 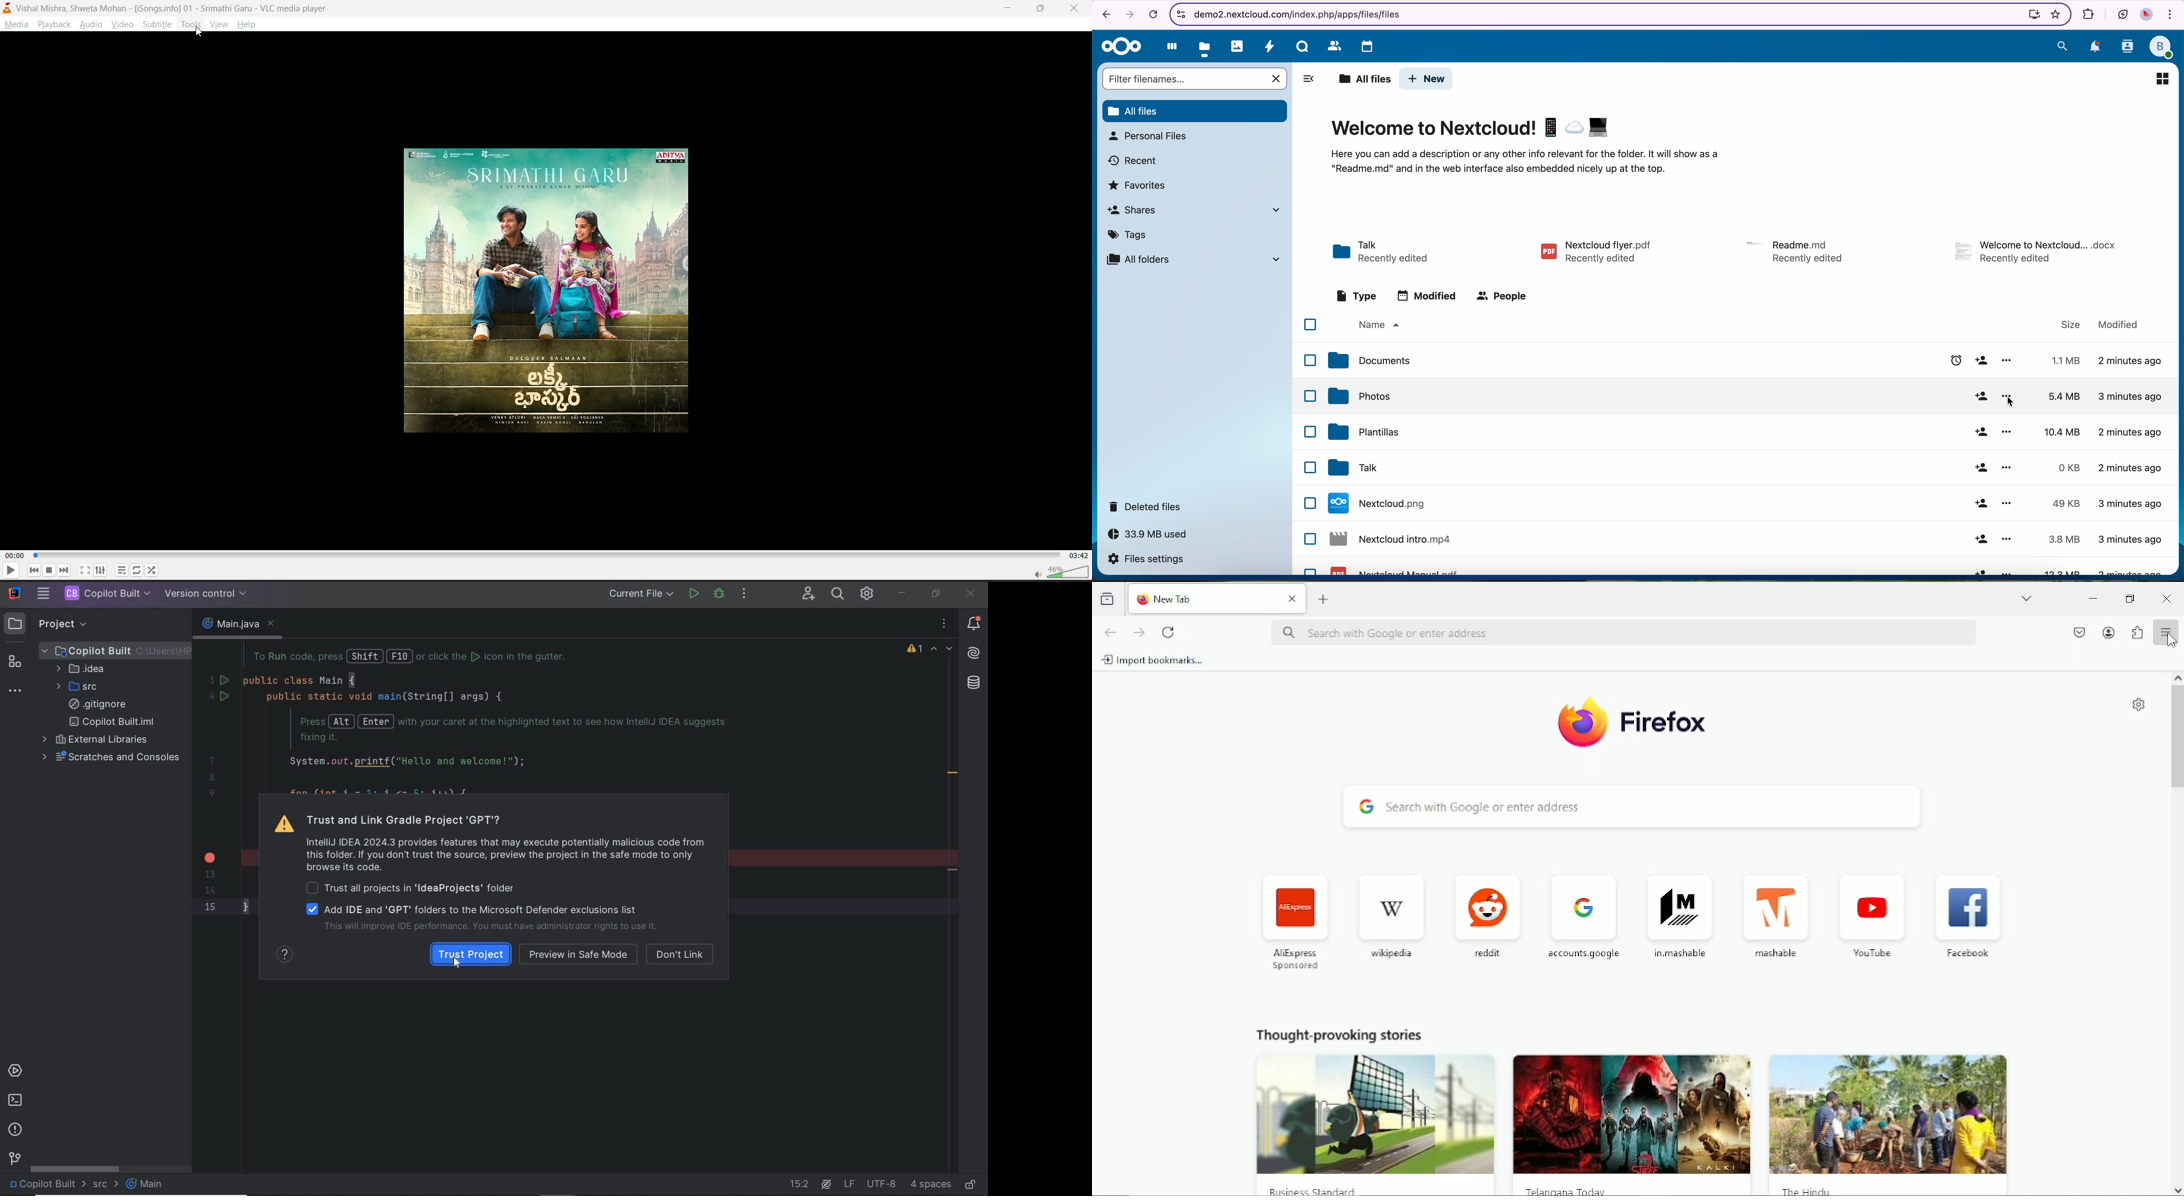 What do you see at coordinates (2009, 398) in the screenshot?
I see `click on more options` at bounding box center [2009, 398].